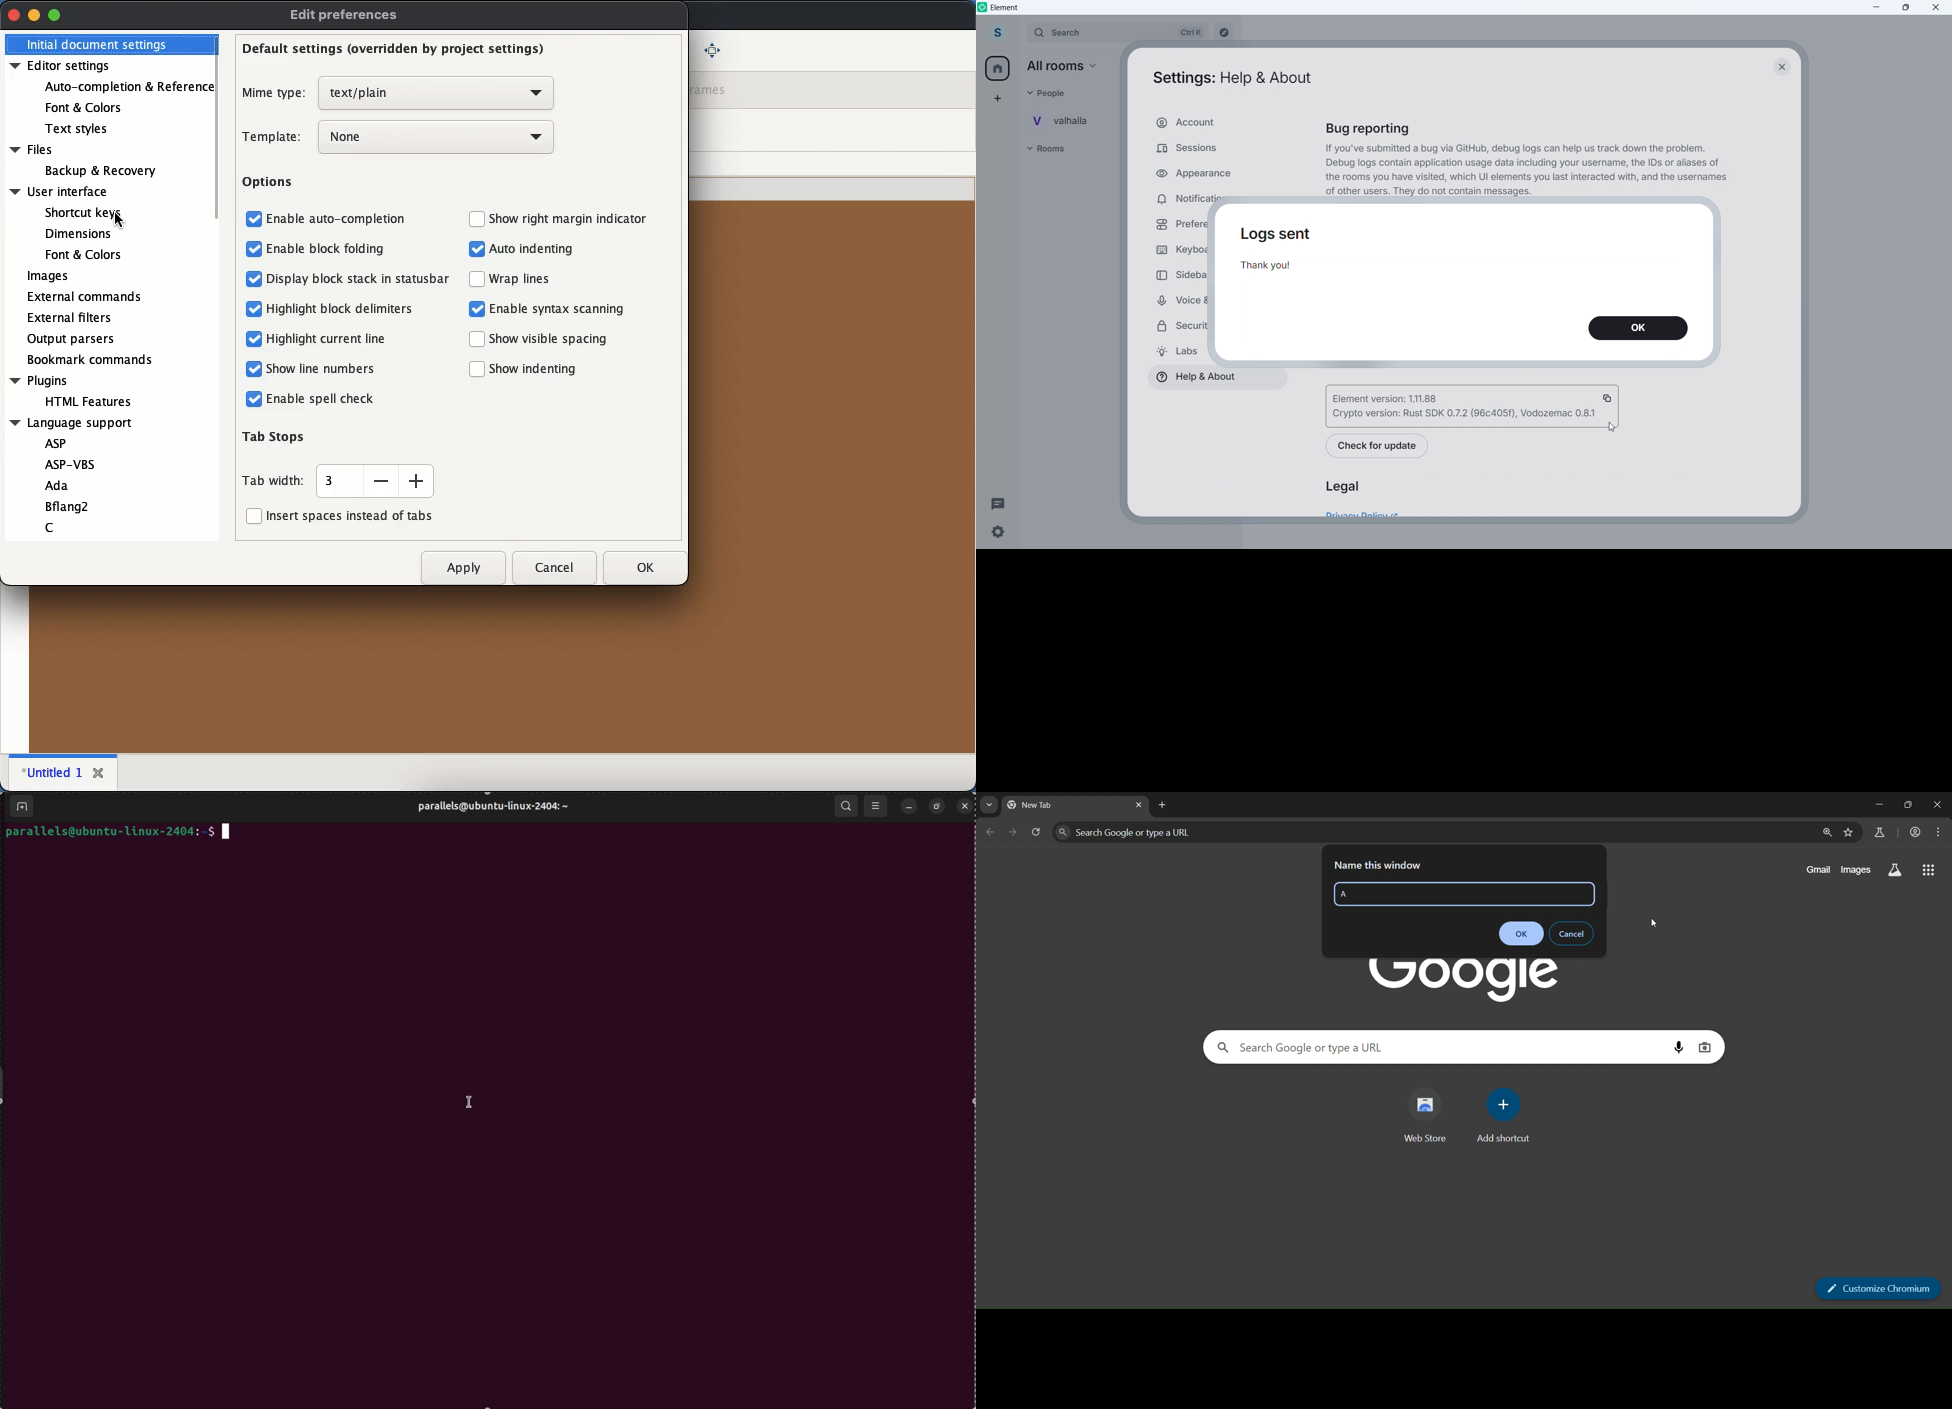 The image size is (1960, 1428). I want to click on close, so click(964, 806).